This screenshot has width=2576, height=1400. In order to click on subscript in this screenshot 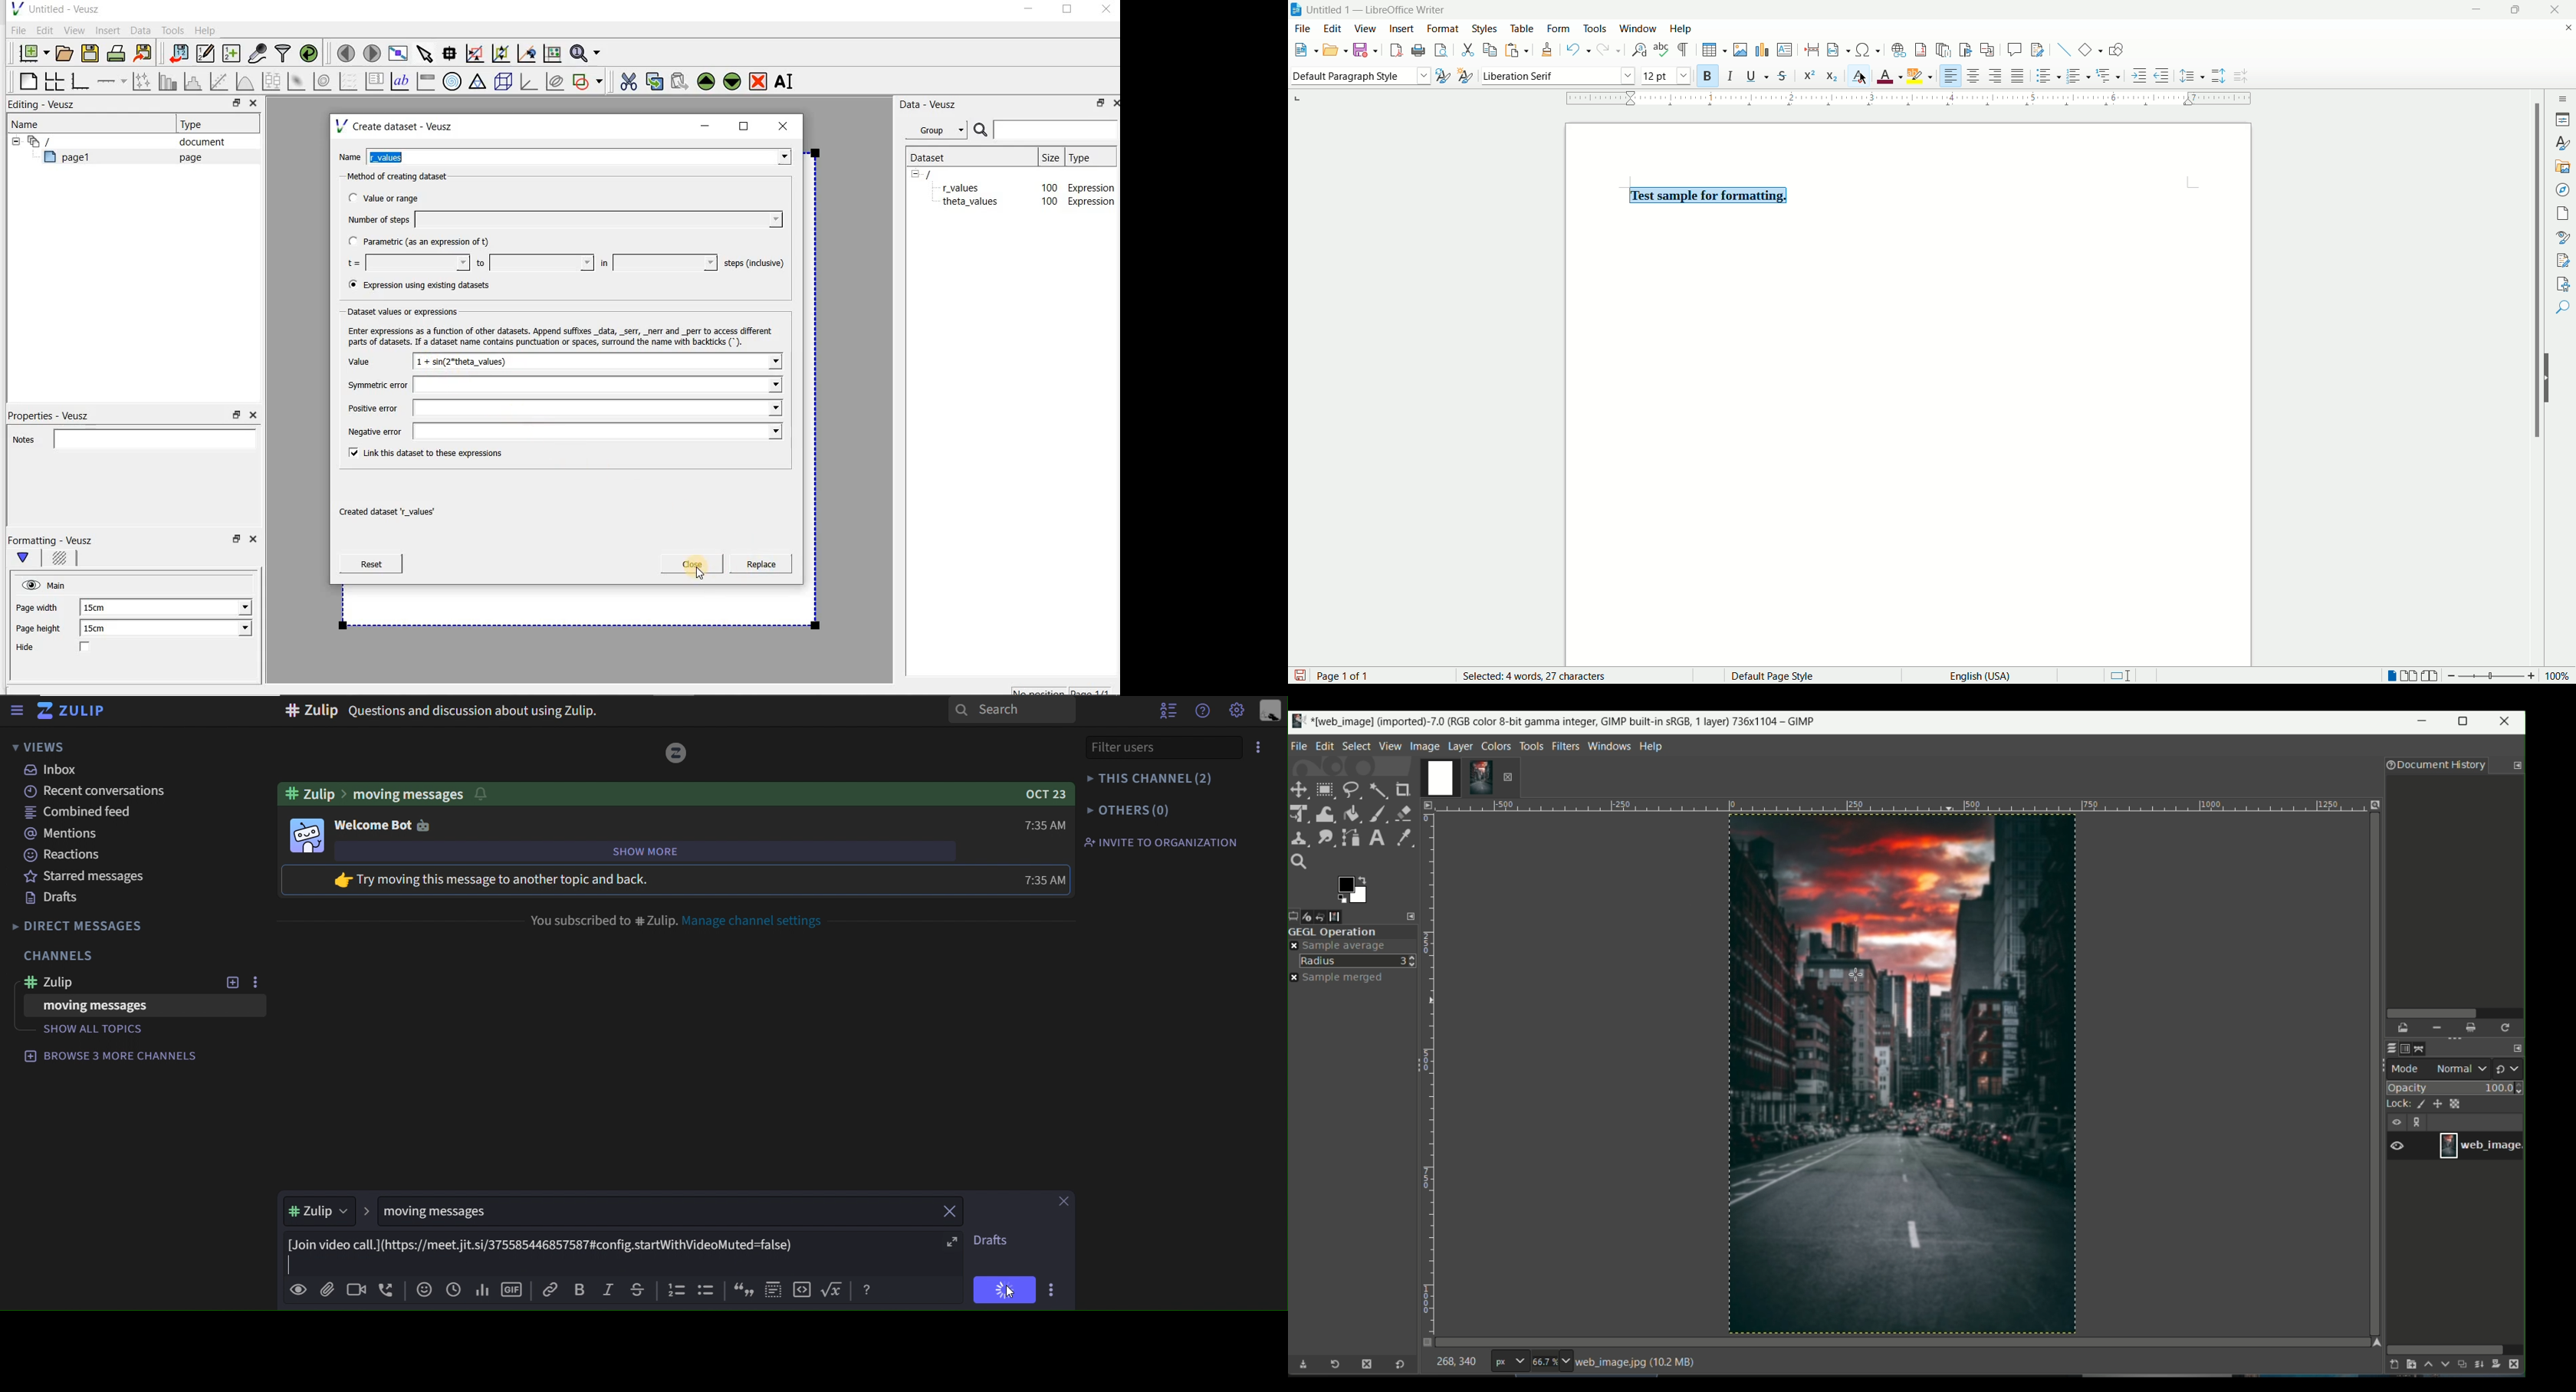, I will do `click(1833, 75)`.